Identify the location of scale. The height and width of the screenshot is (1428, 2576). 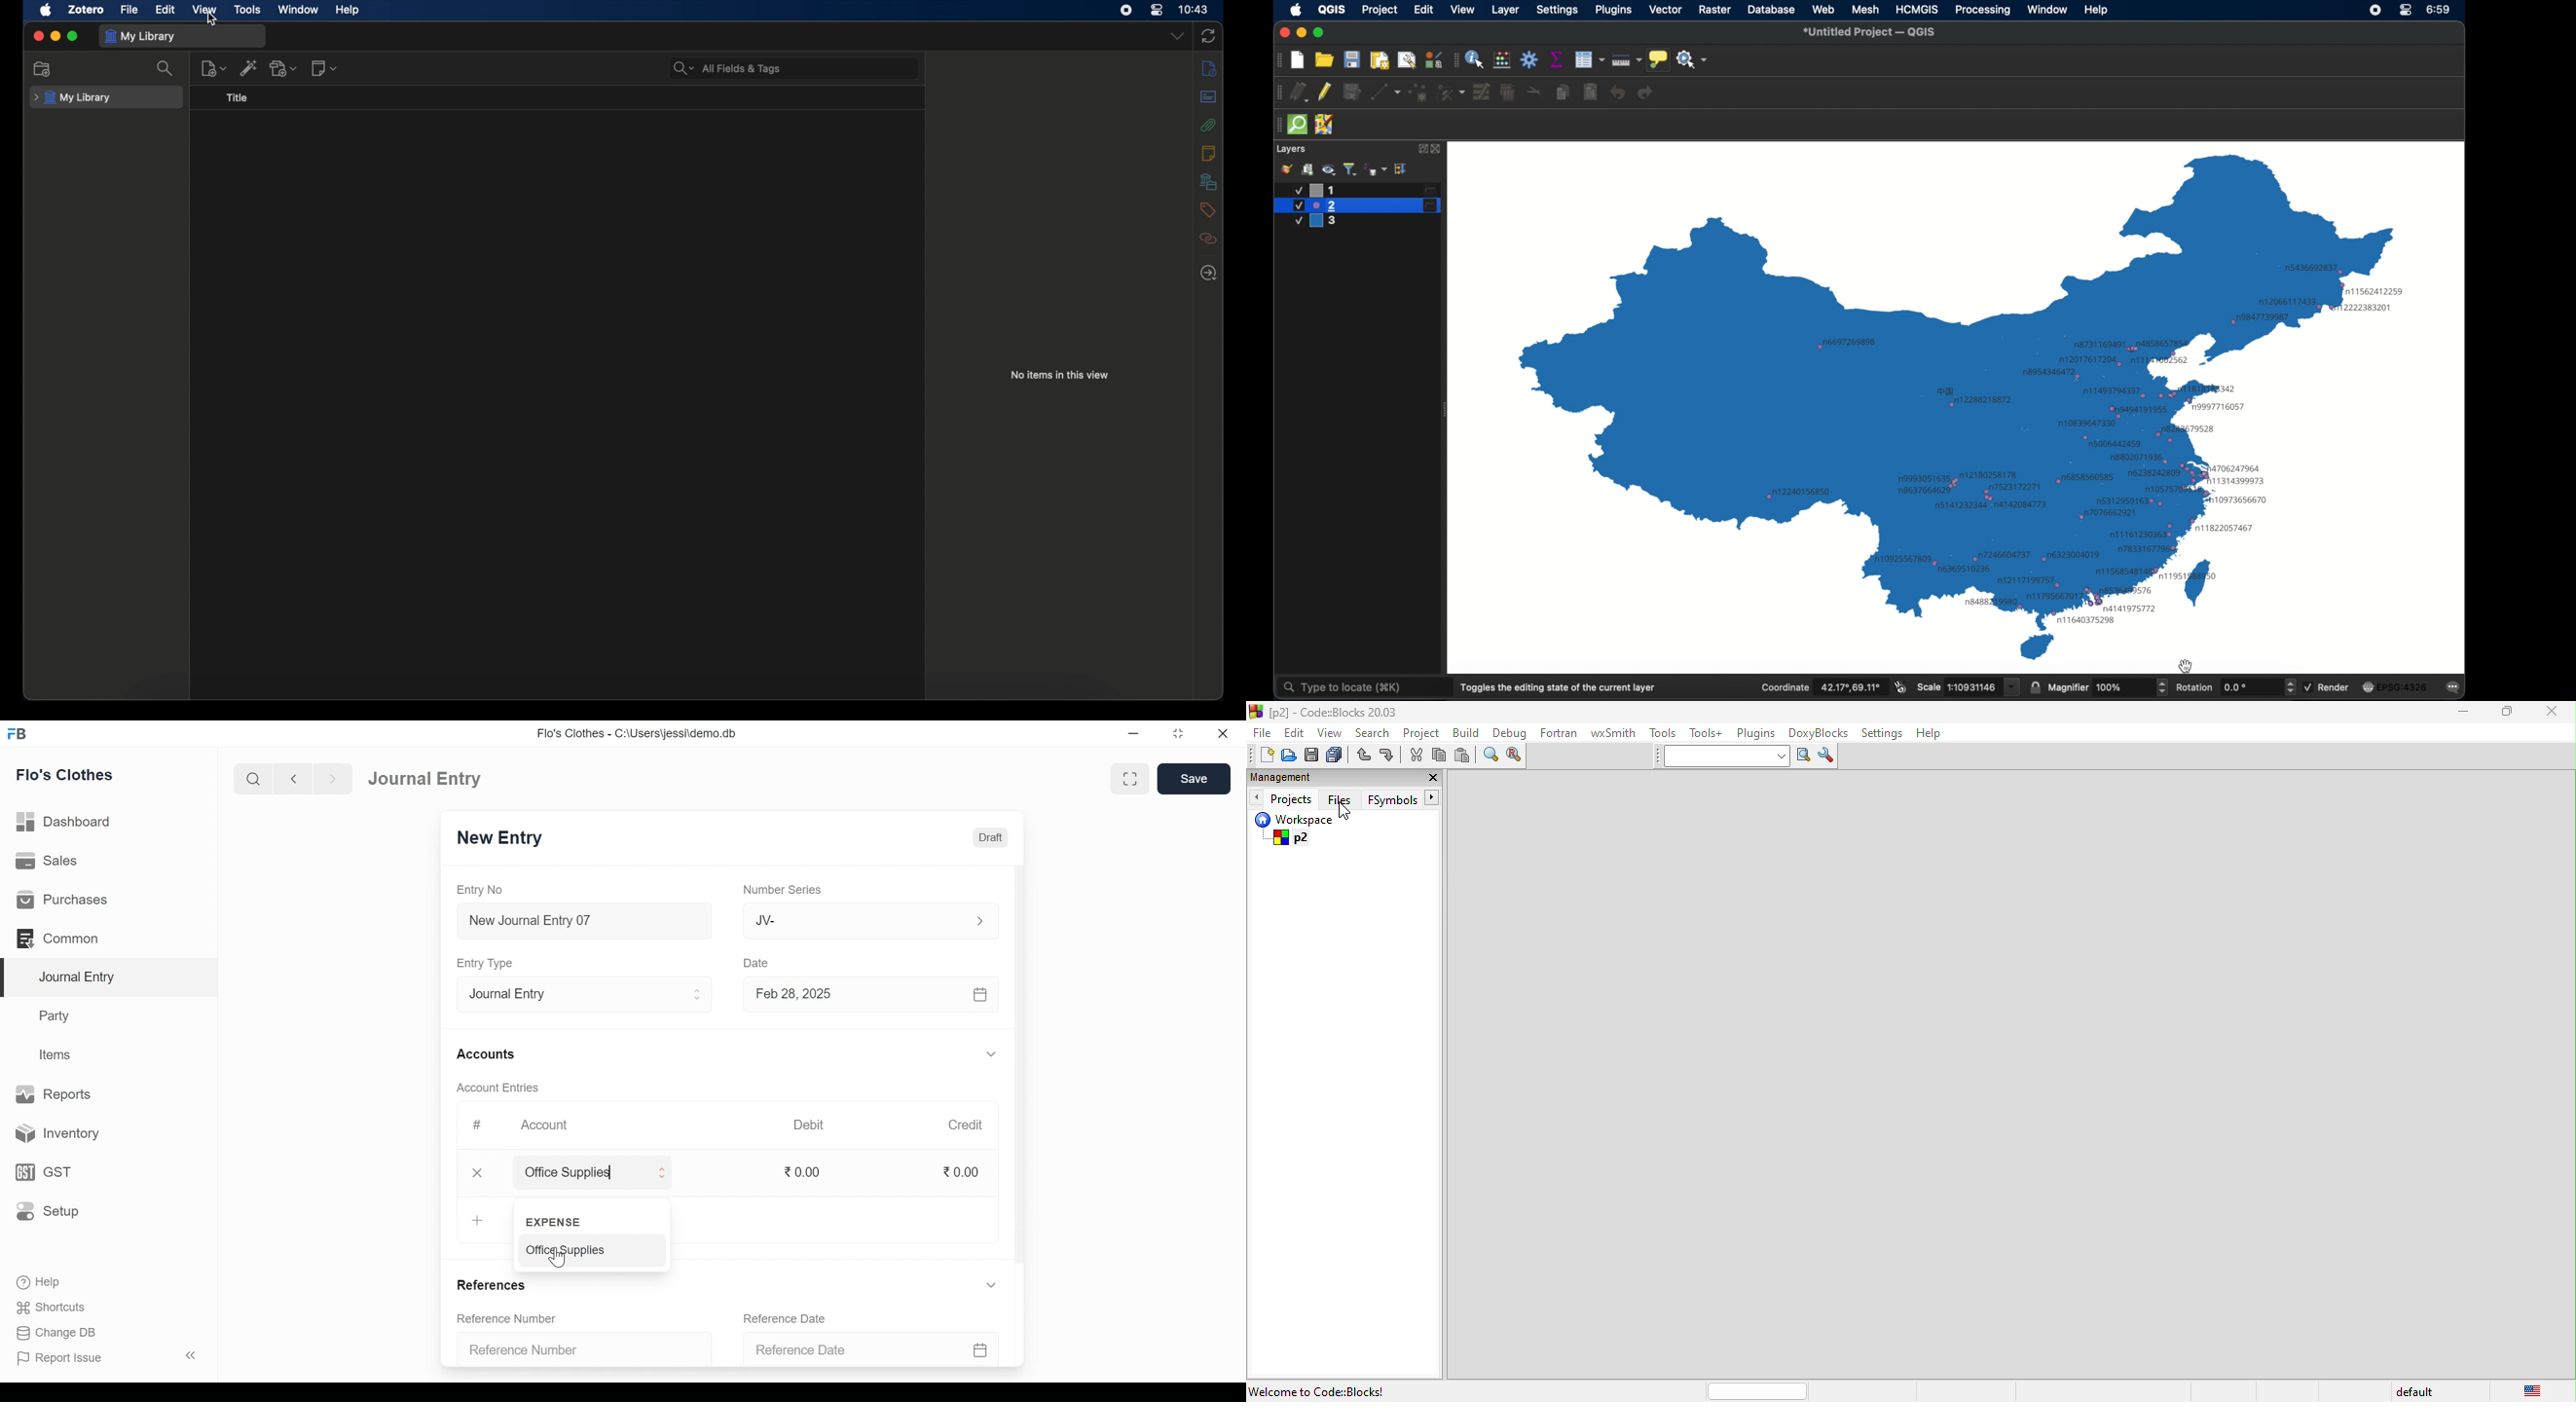
(1969, 688).